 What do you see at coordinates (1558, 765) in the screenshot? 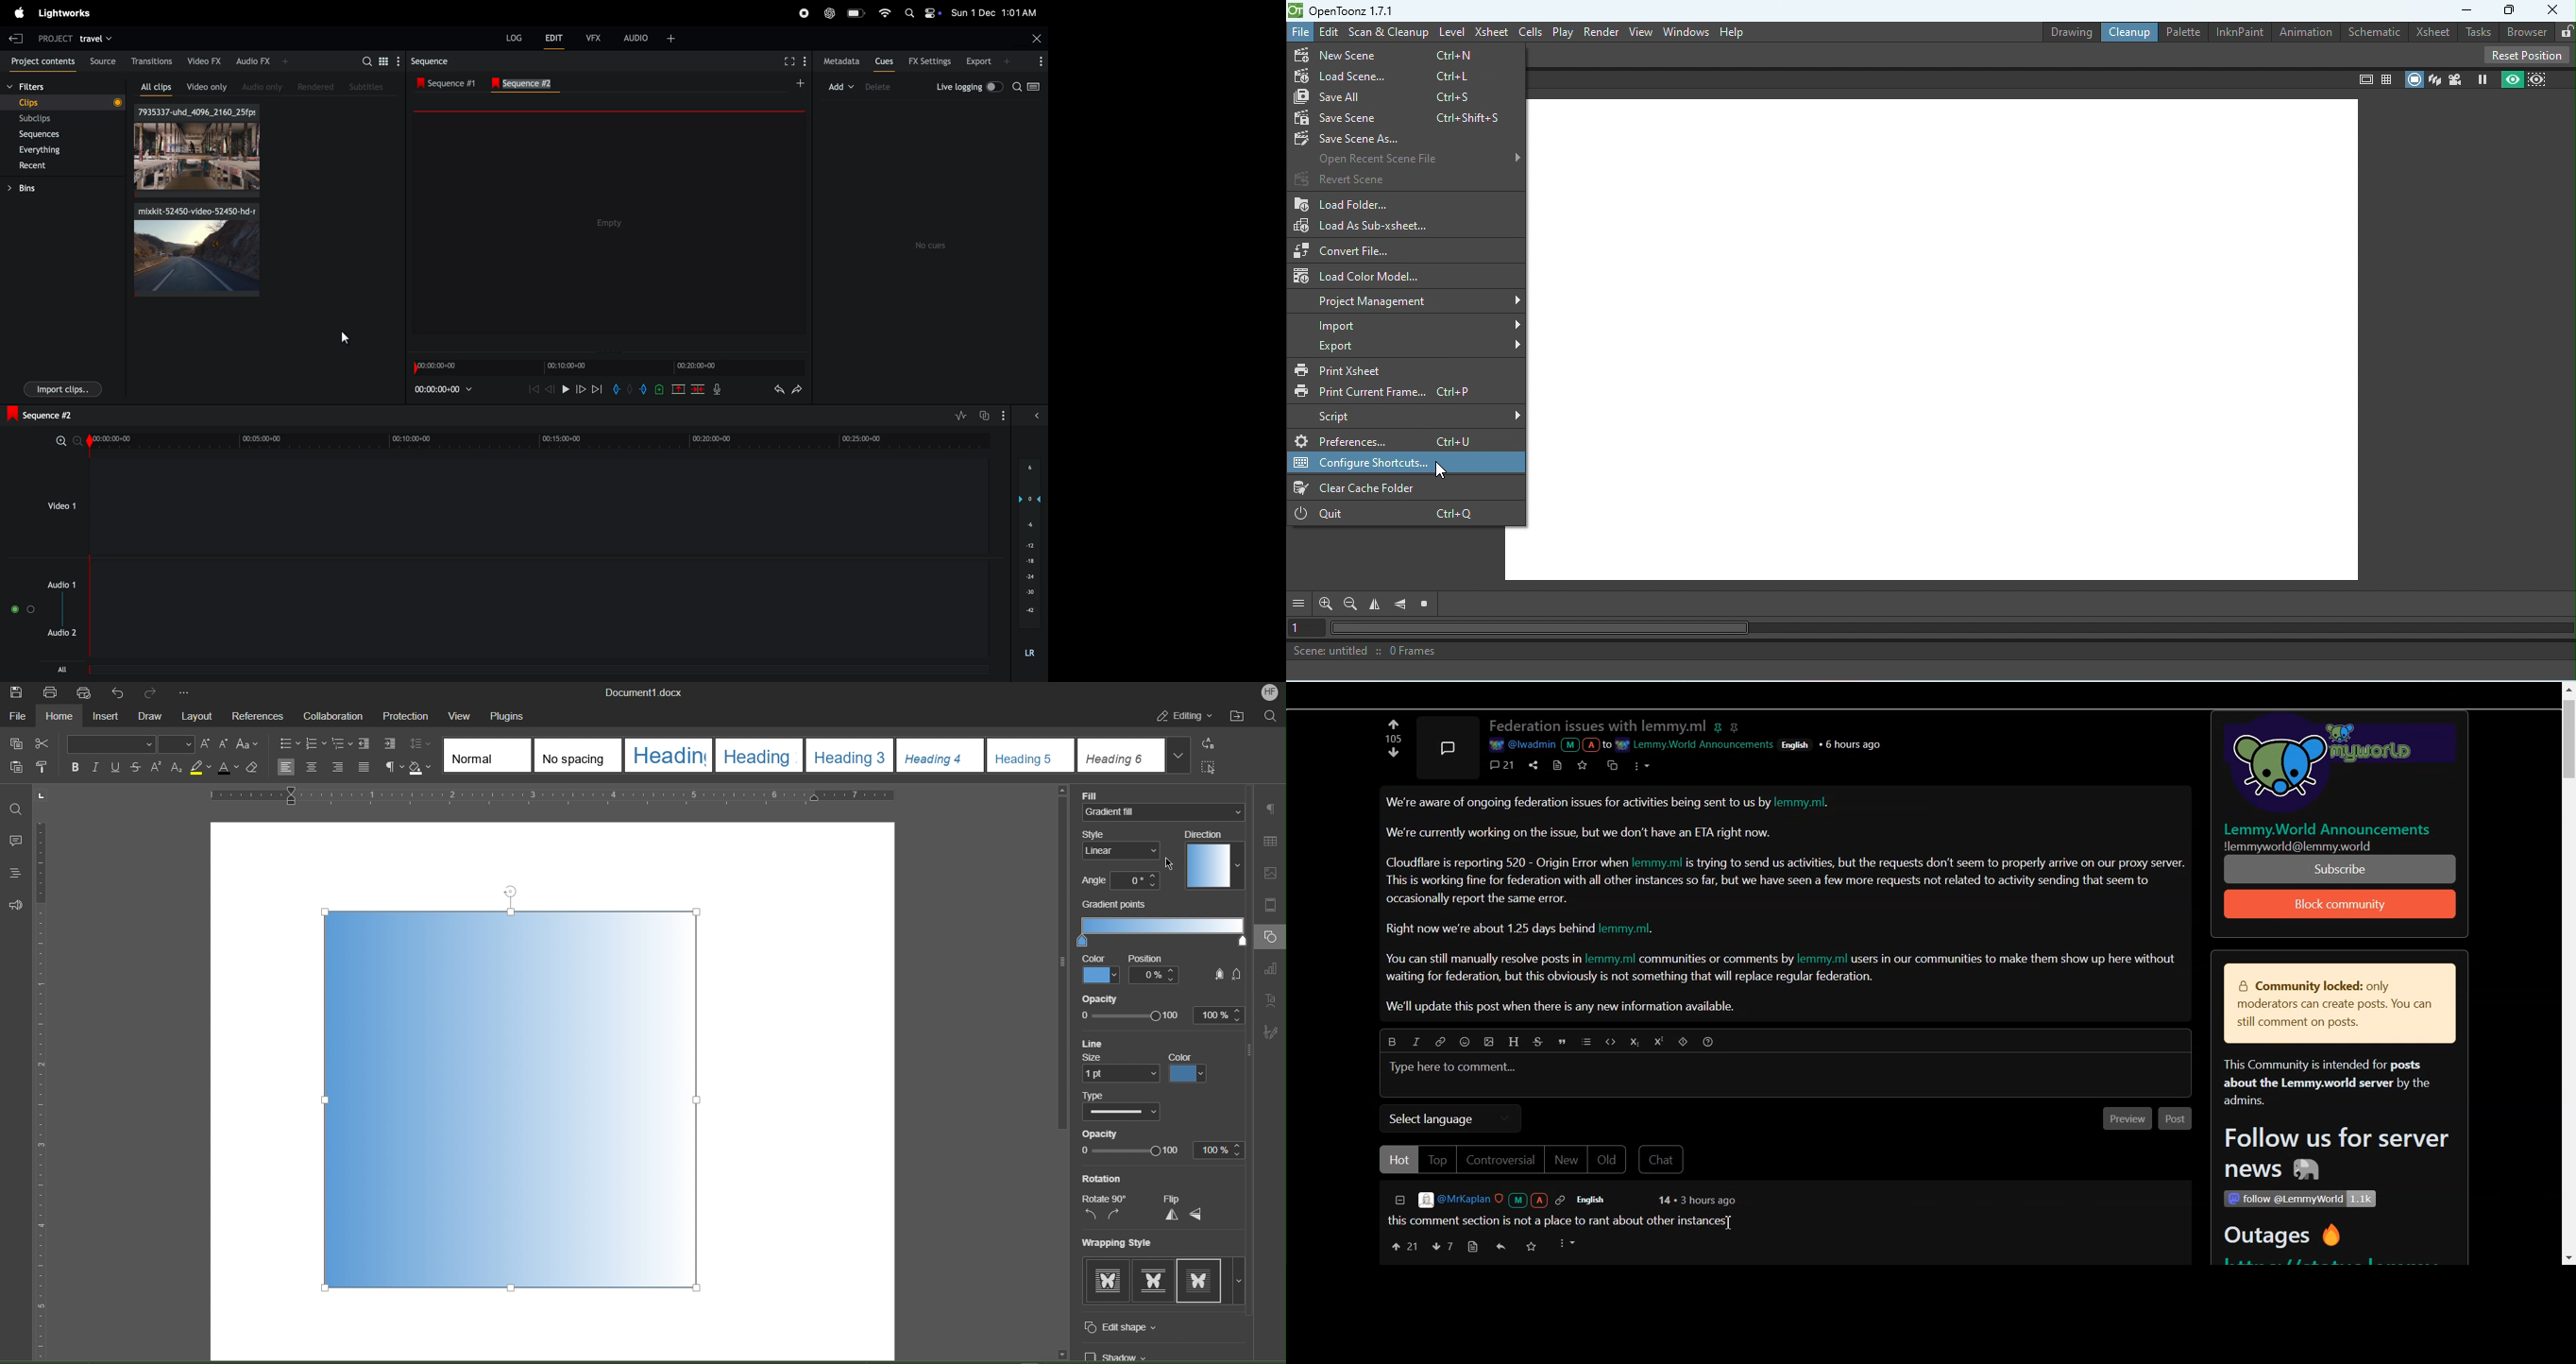
I see `view source` at bounding box center [1558, 765].